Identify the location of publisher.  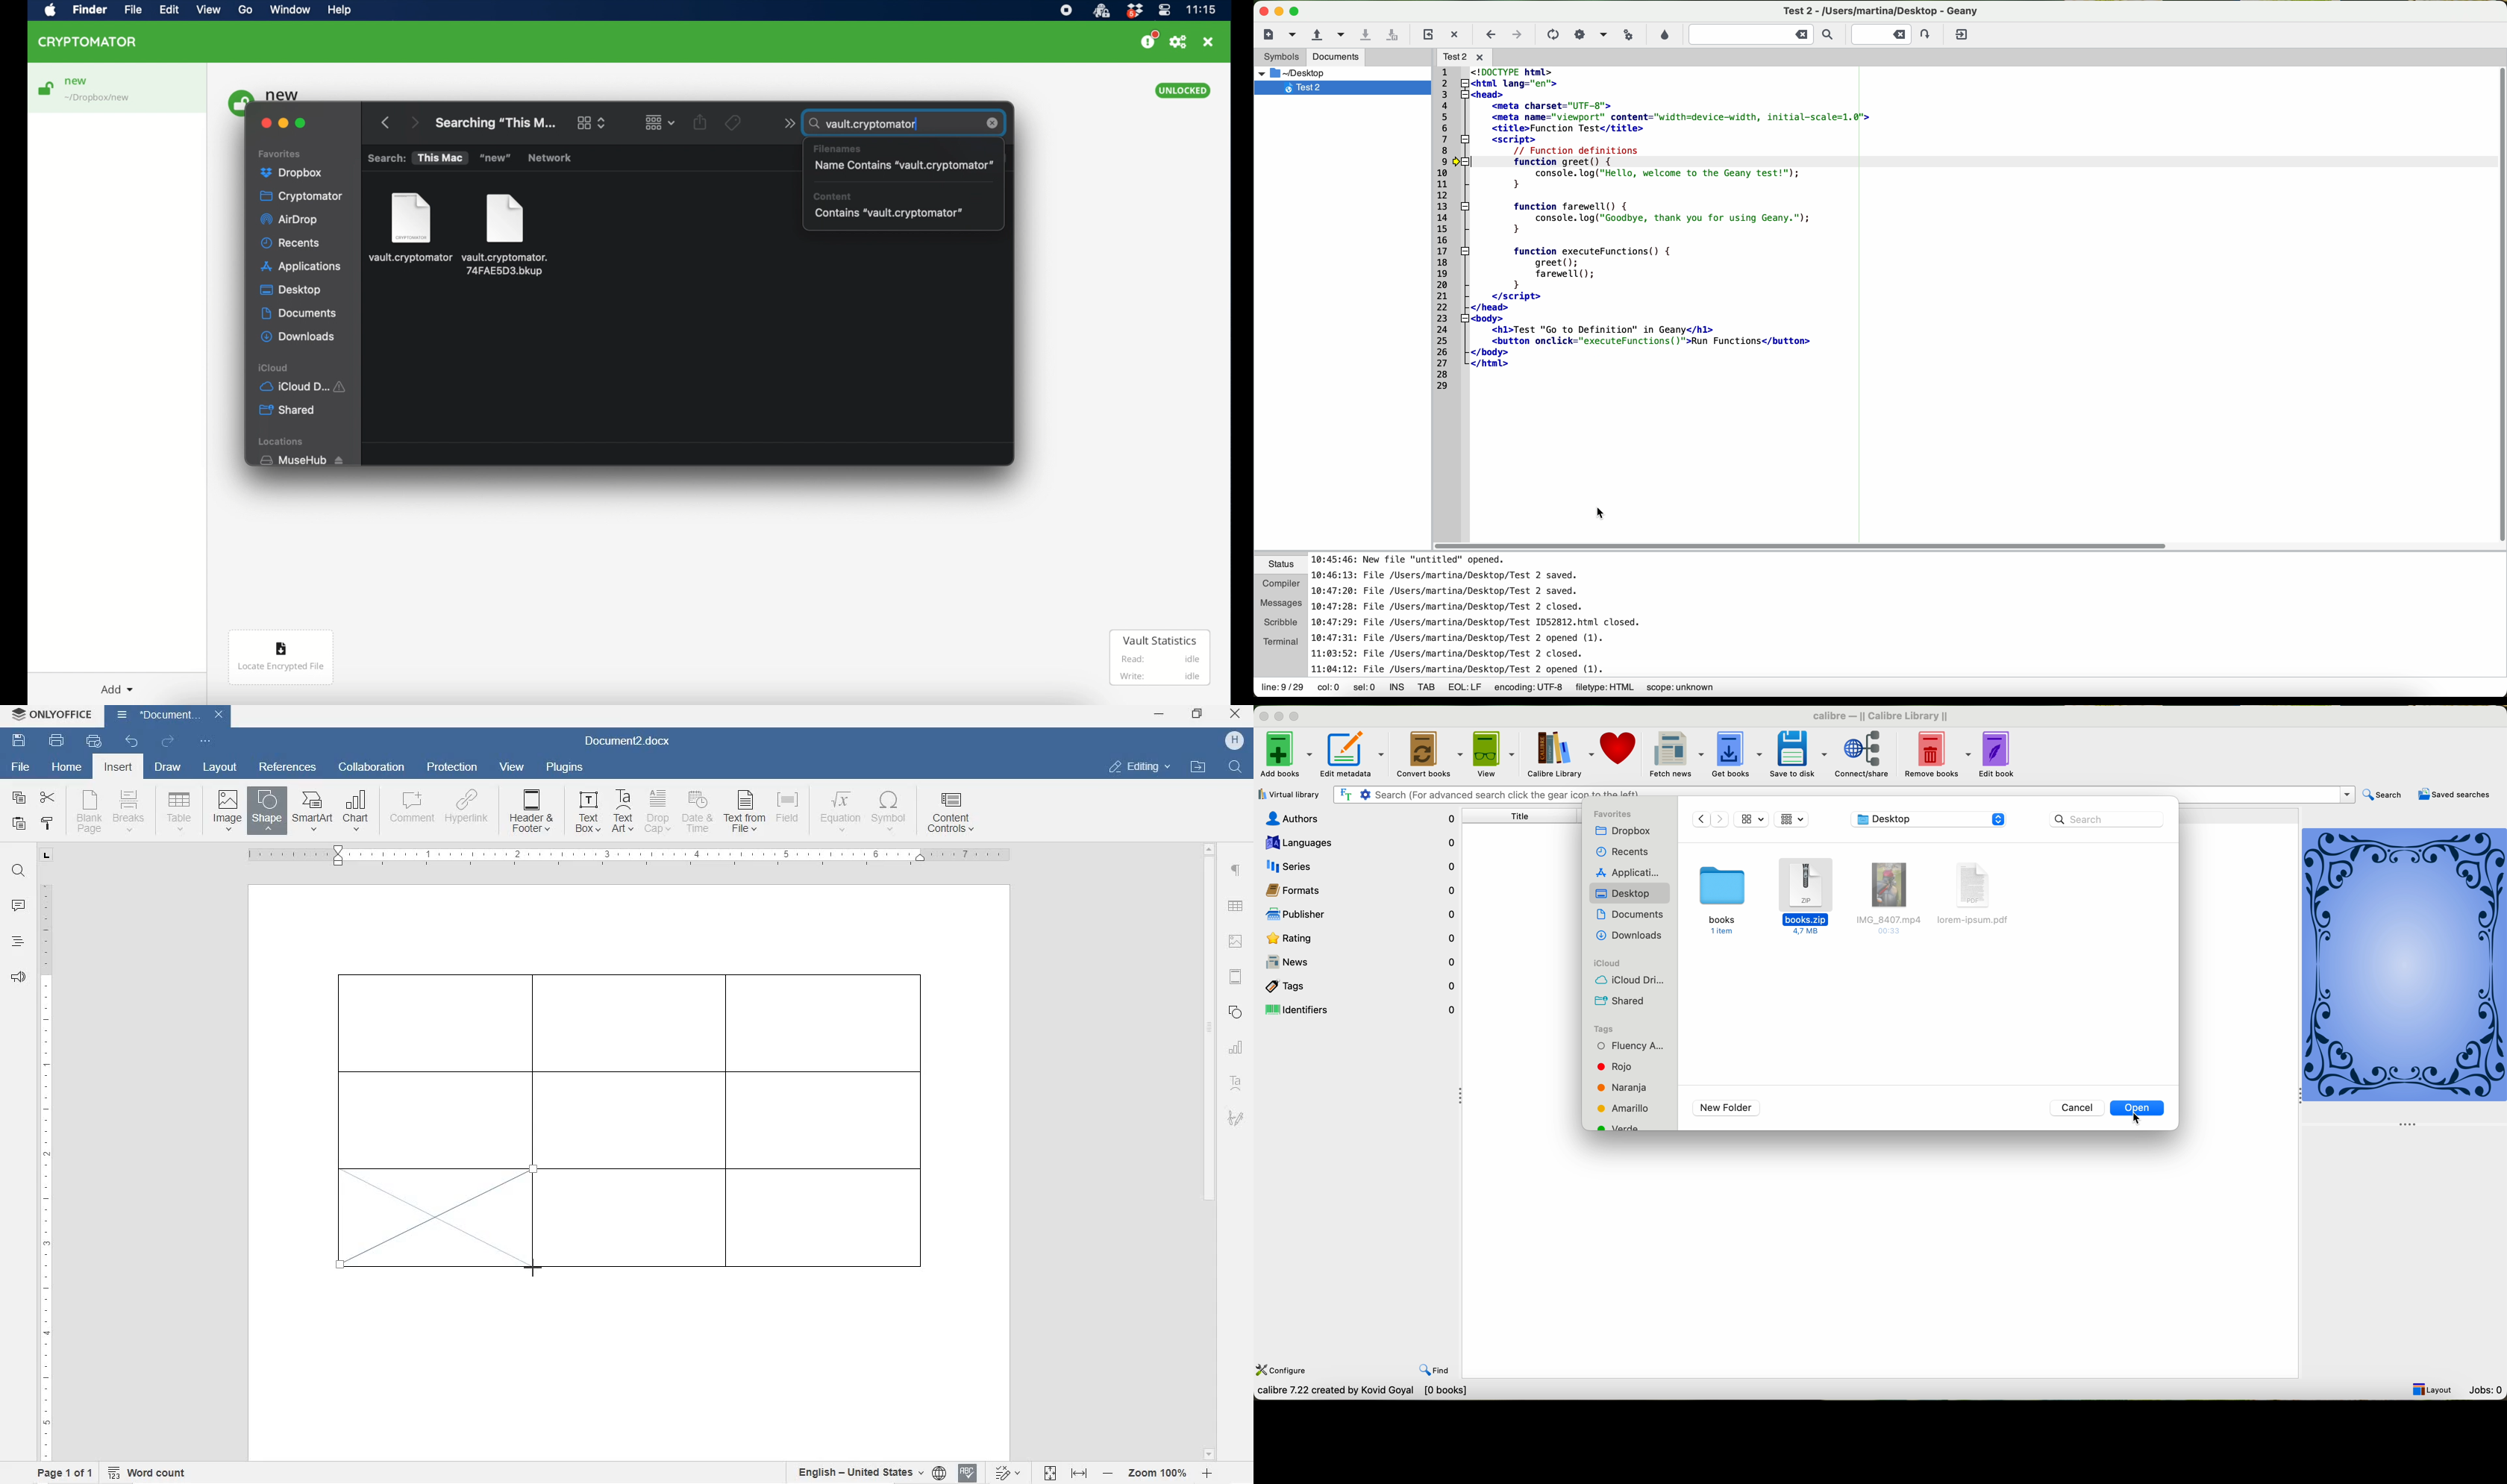
(1356, 914).